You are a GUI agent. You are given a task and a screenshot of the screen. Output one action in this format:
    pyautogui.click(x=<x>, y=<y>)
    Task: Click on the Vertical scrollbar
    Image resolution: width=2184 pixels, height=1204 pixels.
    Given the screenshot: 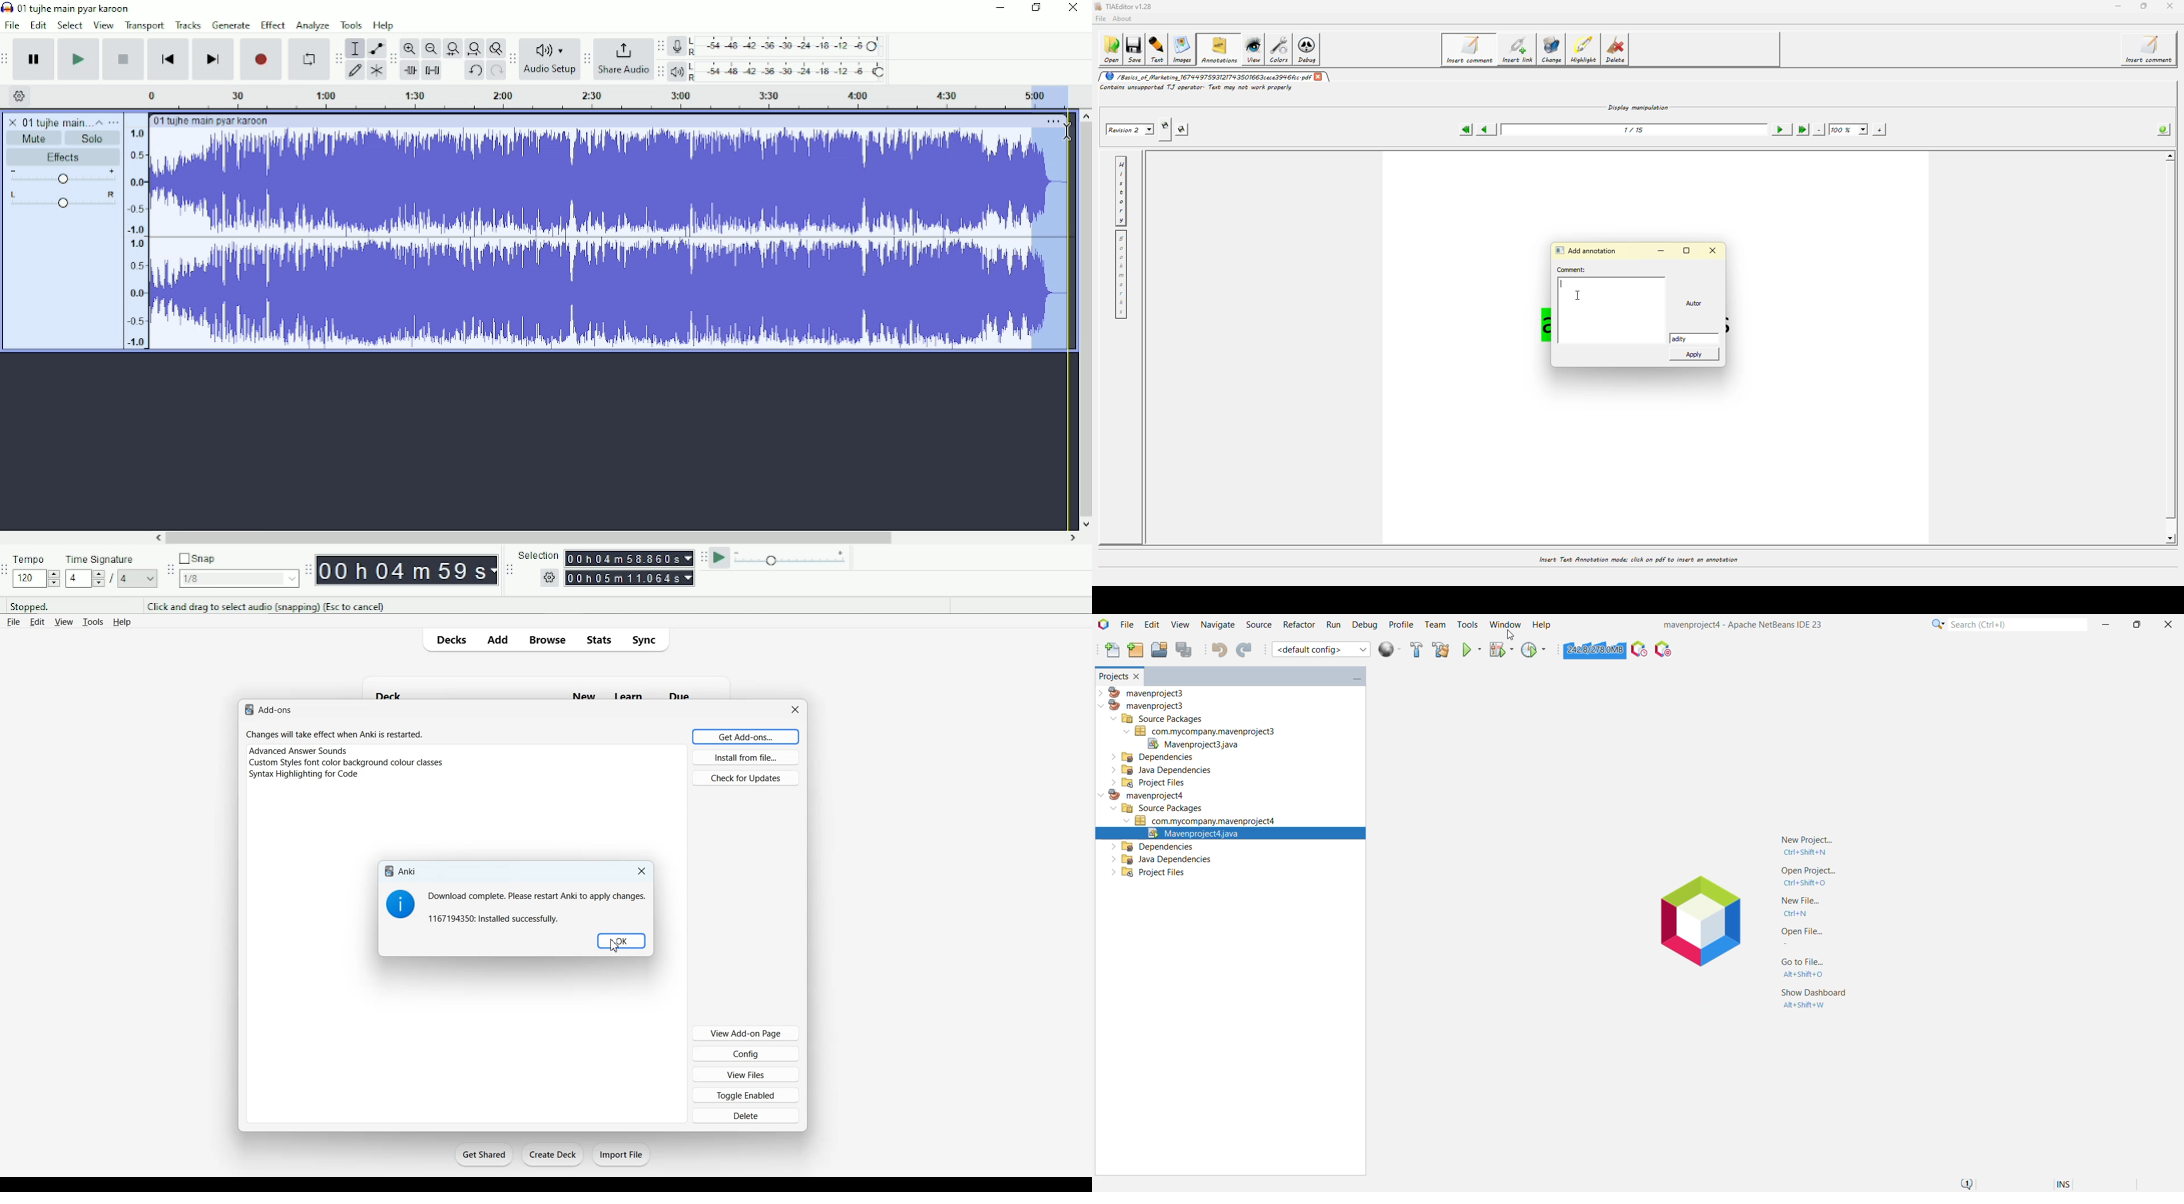 What is the action you would take?
    pyautogui.click(x=1085, y=320)
    